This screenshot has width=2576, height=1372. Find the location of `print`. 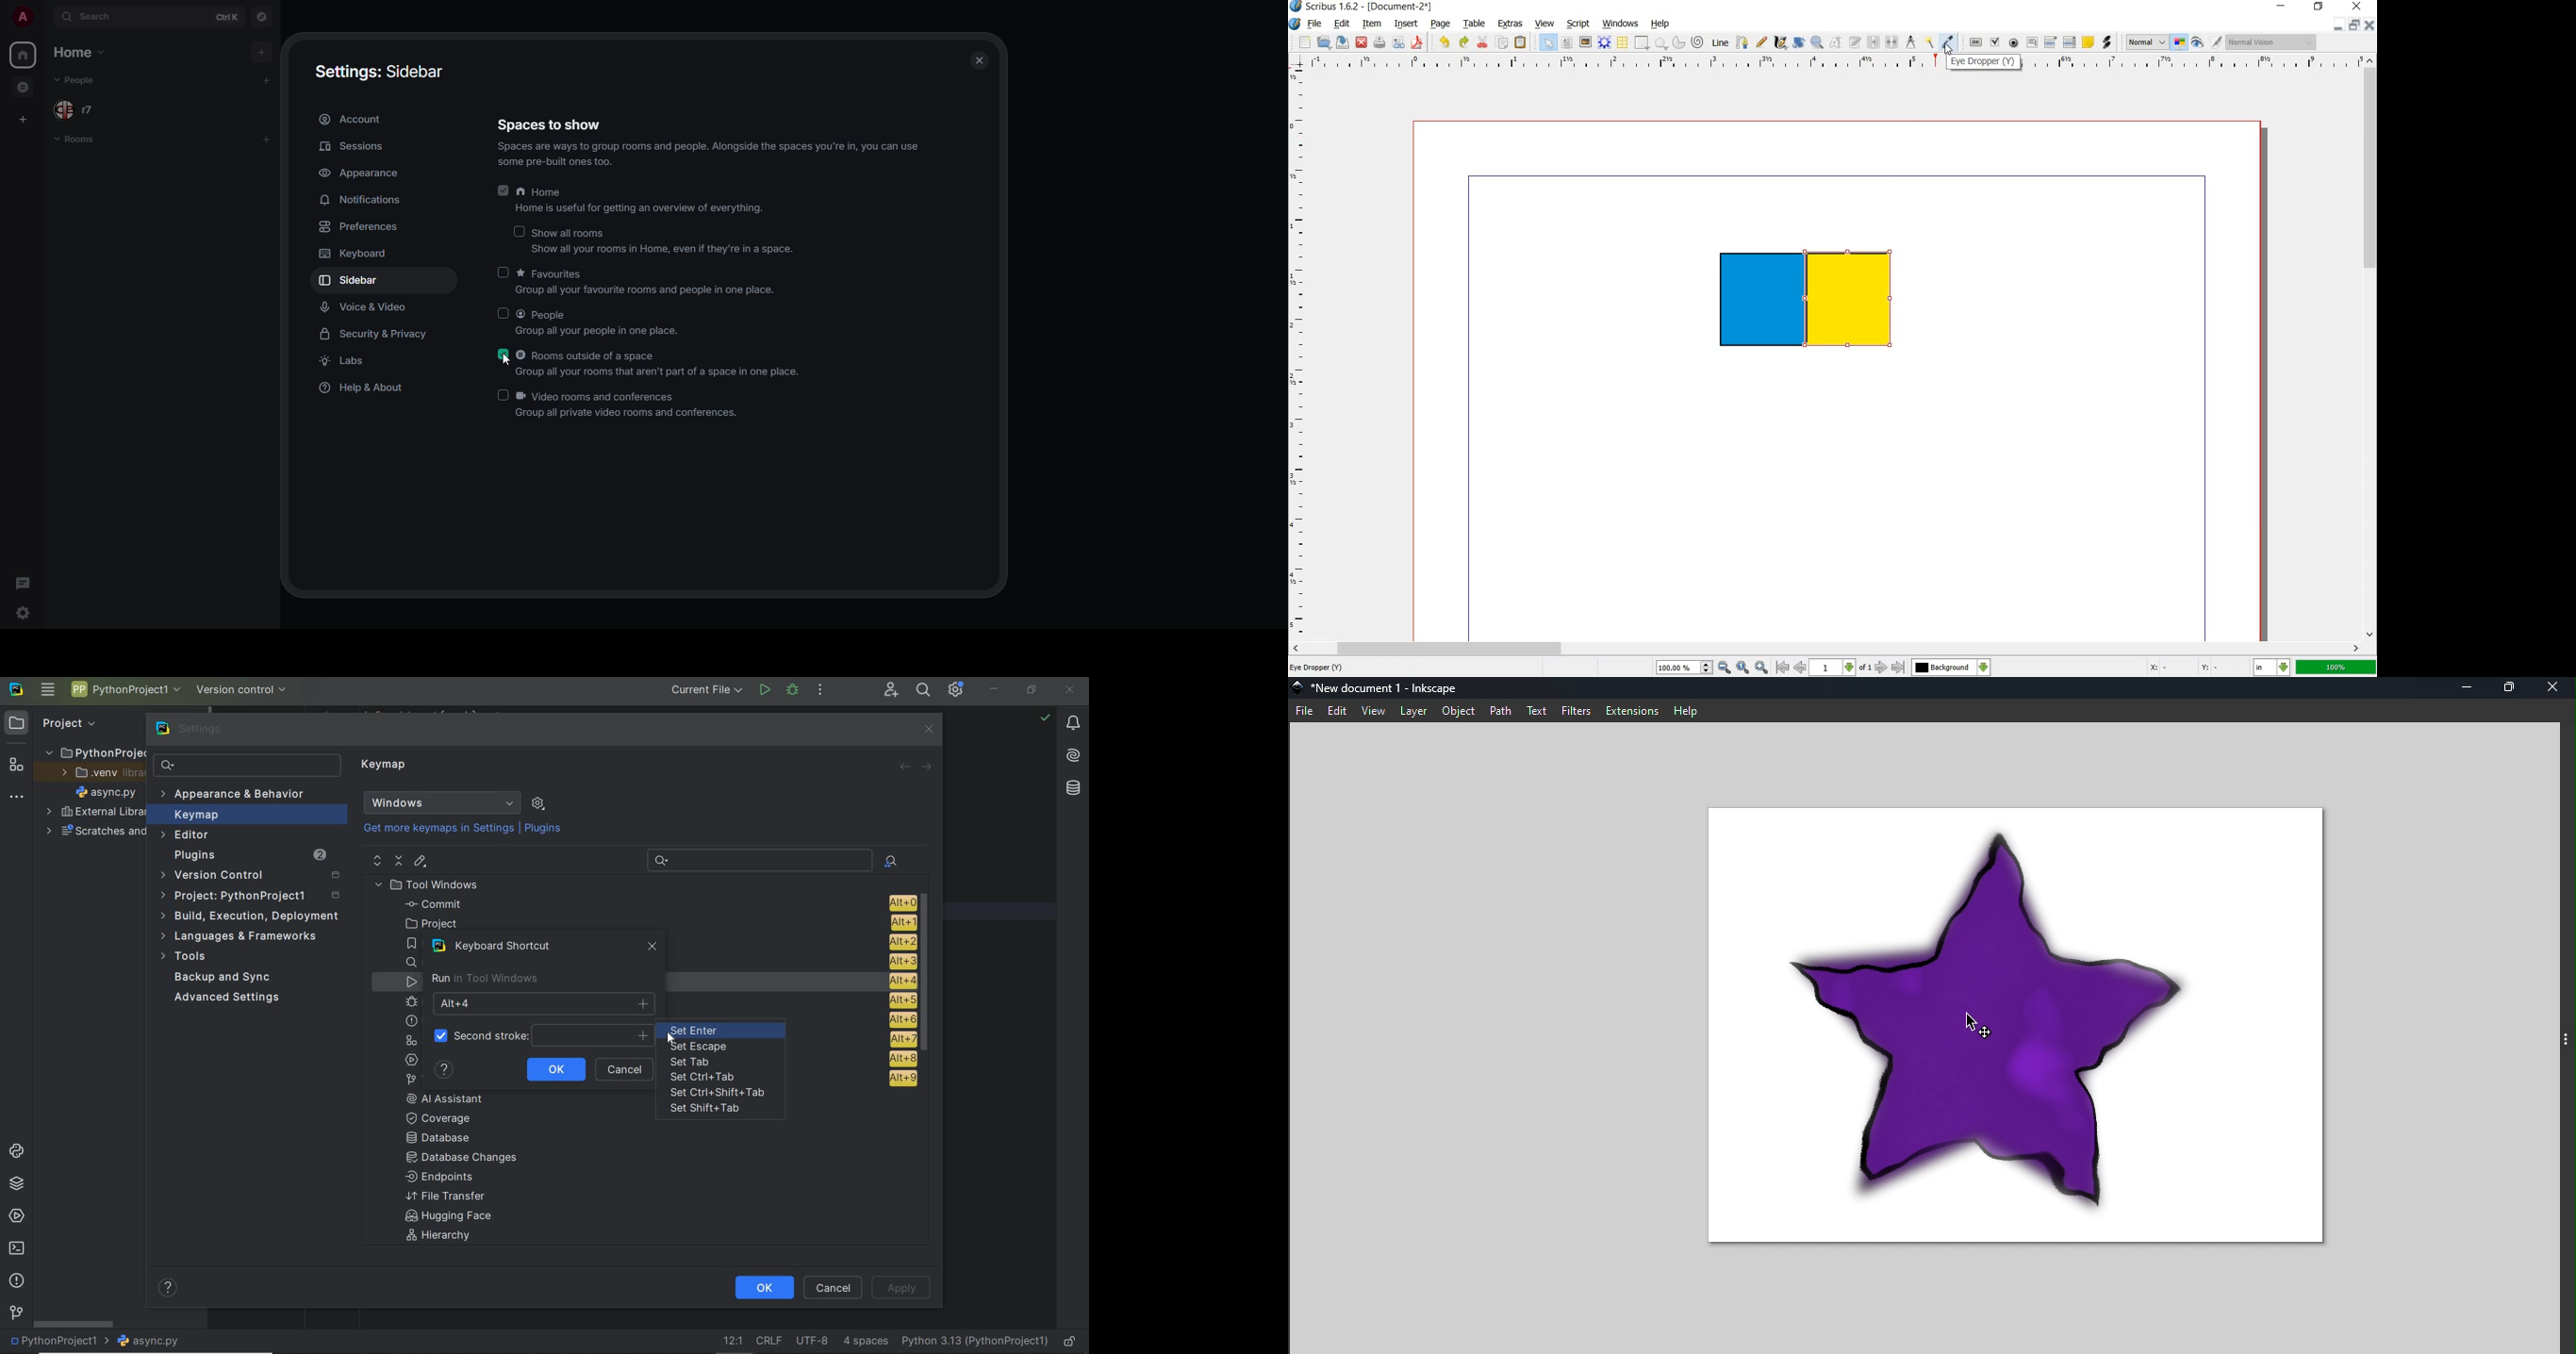

print is located at coordinates (1380, 43).